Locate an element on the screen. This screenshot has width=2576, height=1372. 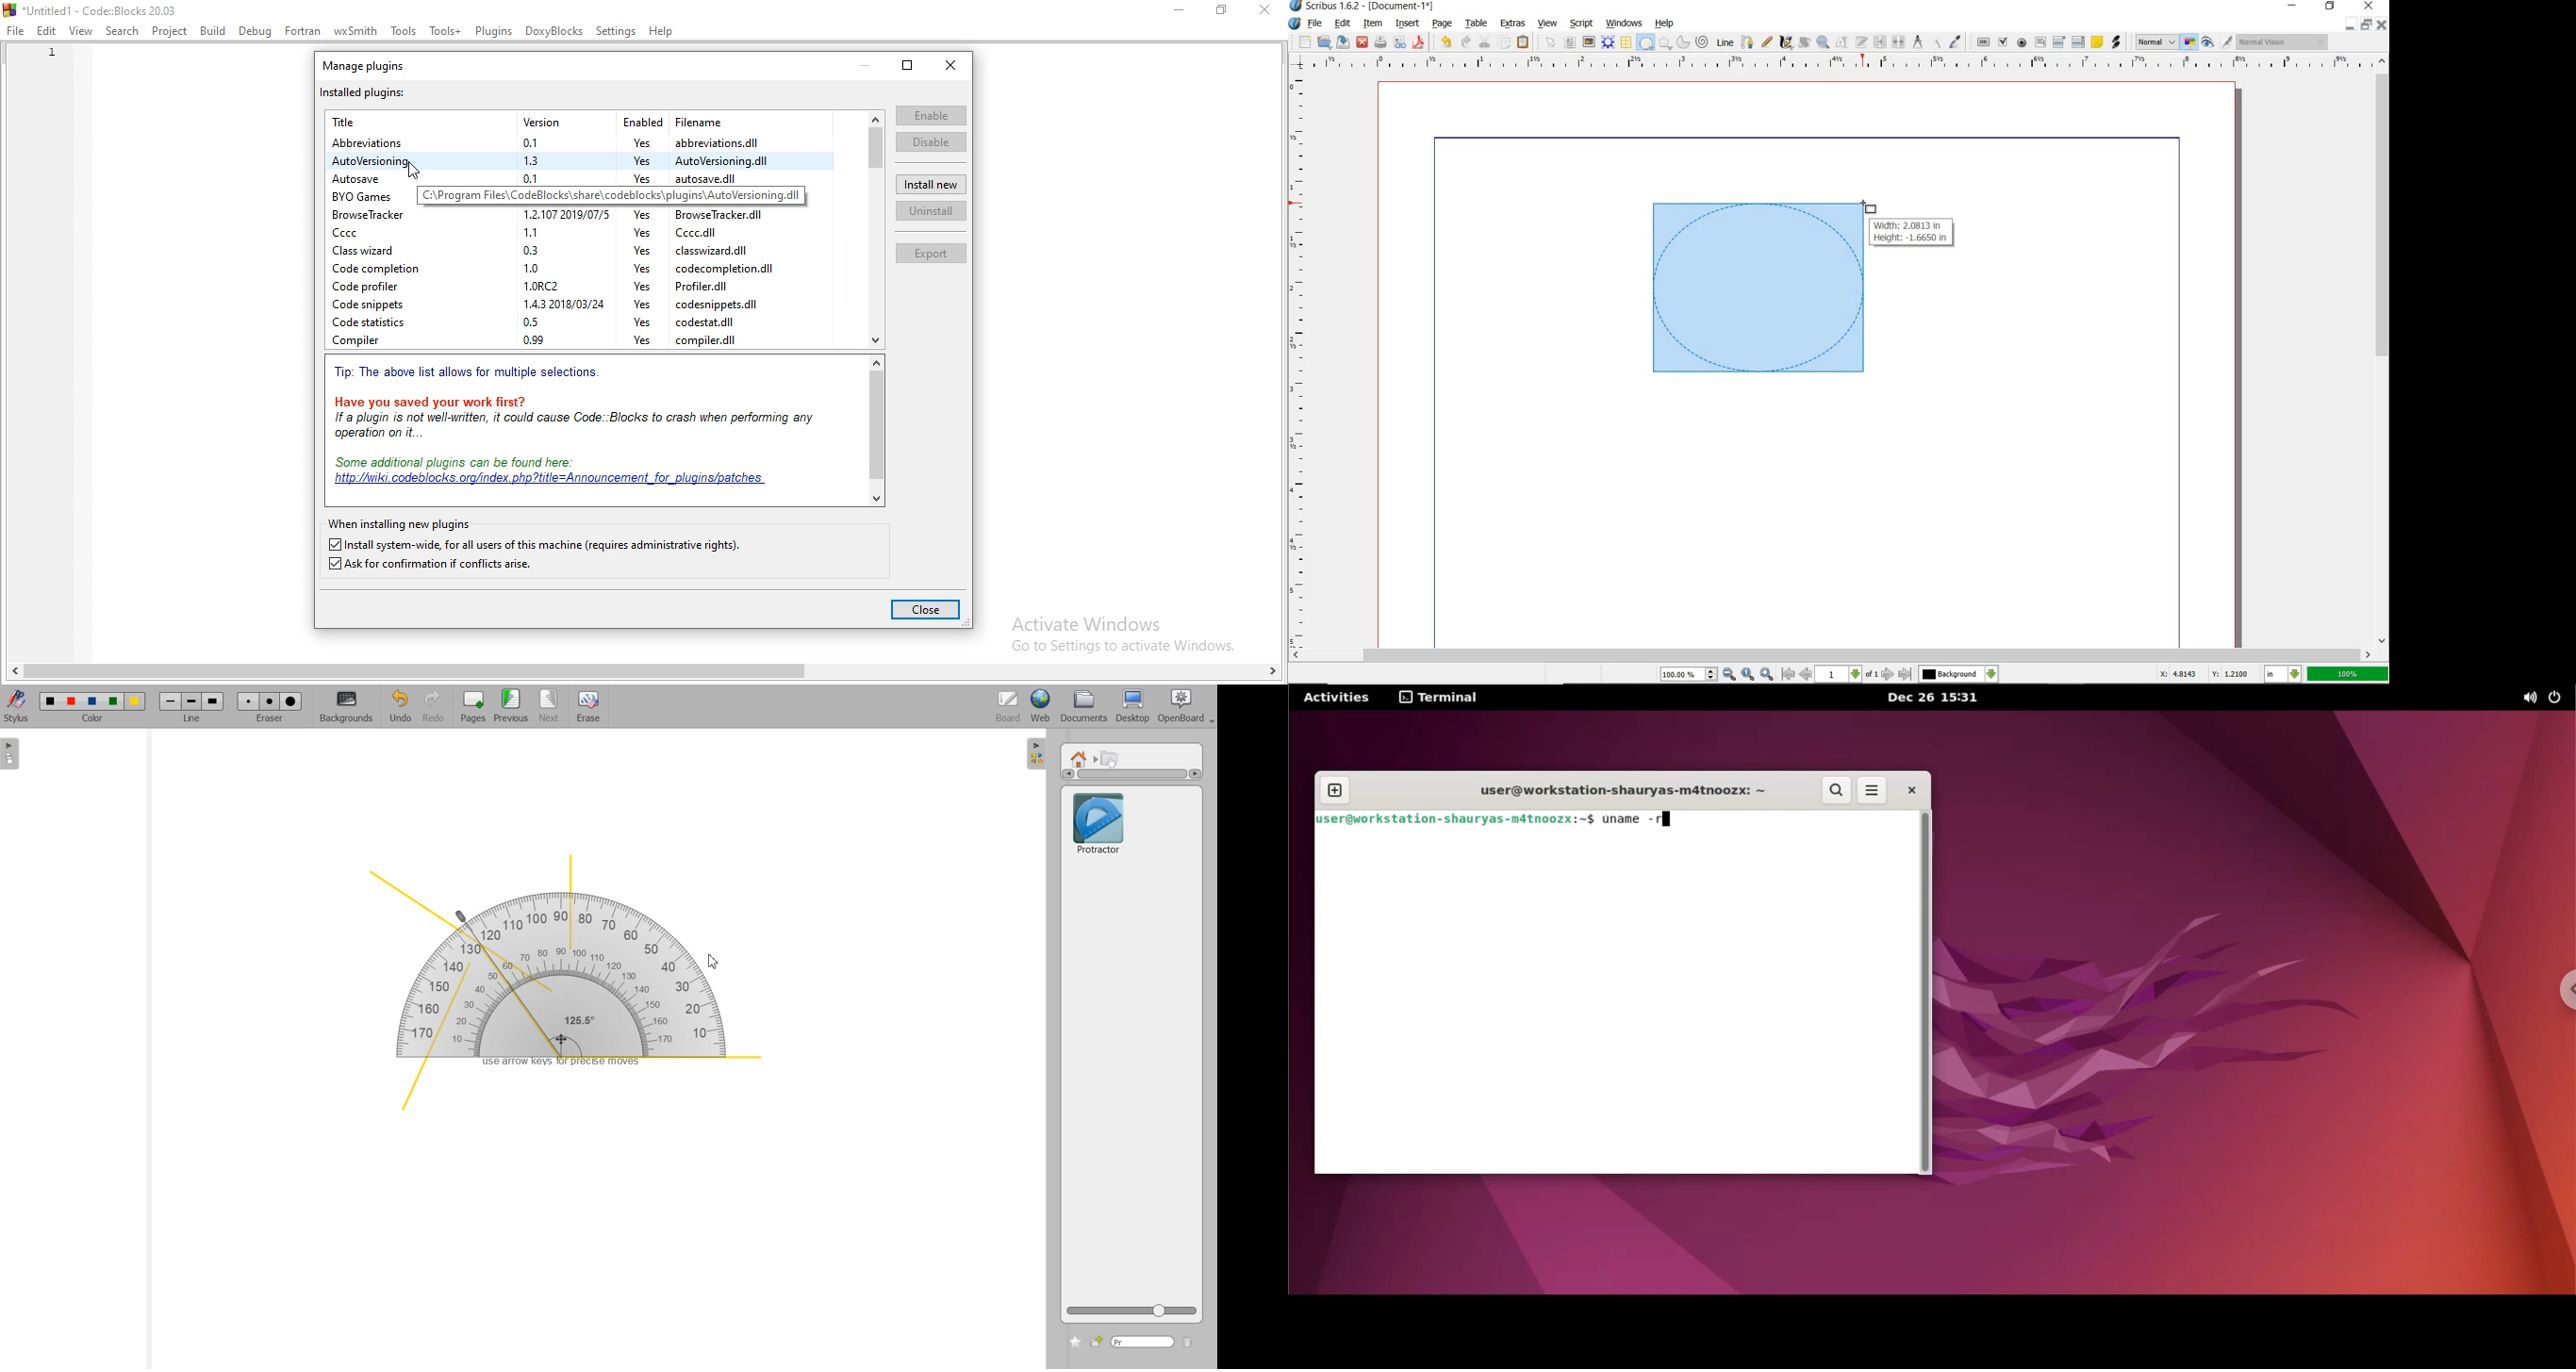
select current unit is located at coordinates (2283, 673).